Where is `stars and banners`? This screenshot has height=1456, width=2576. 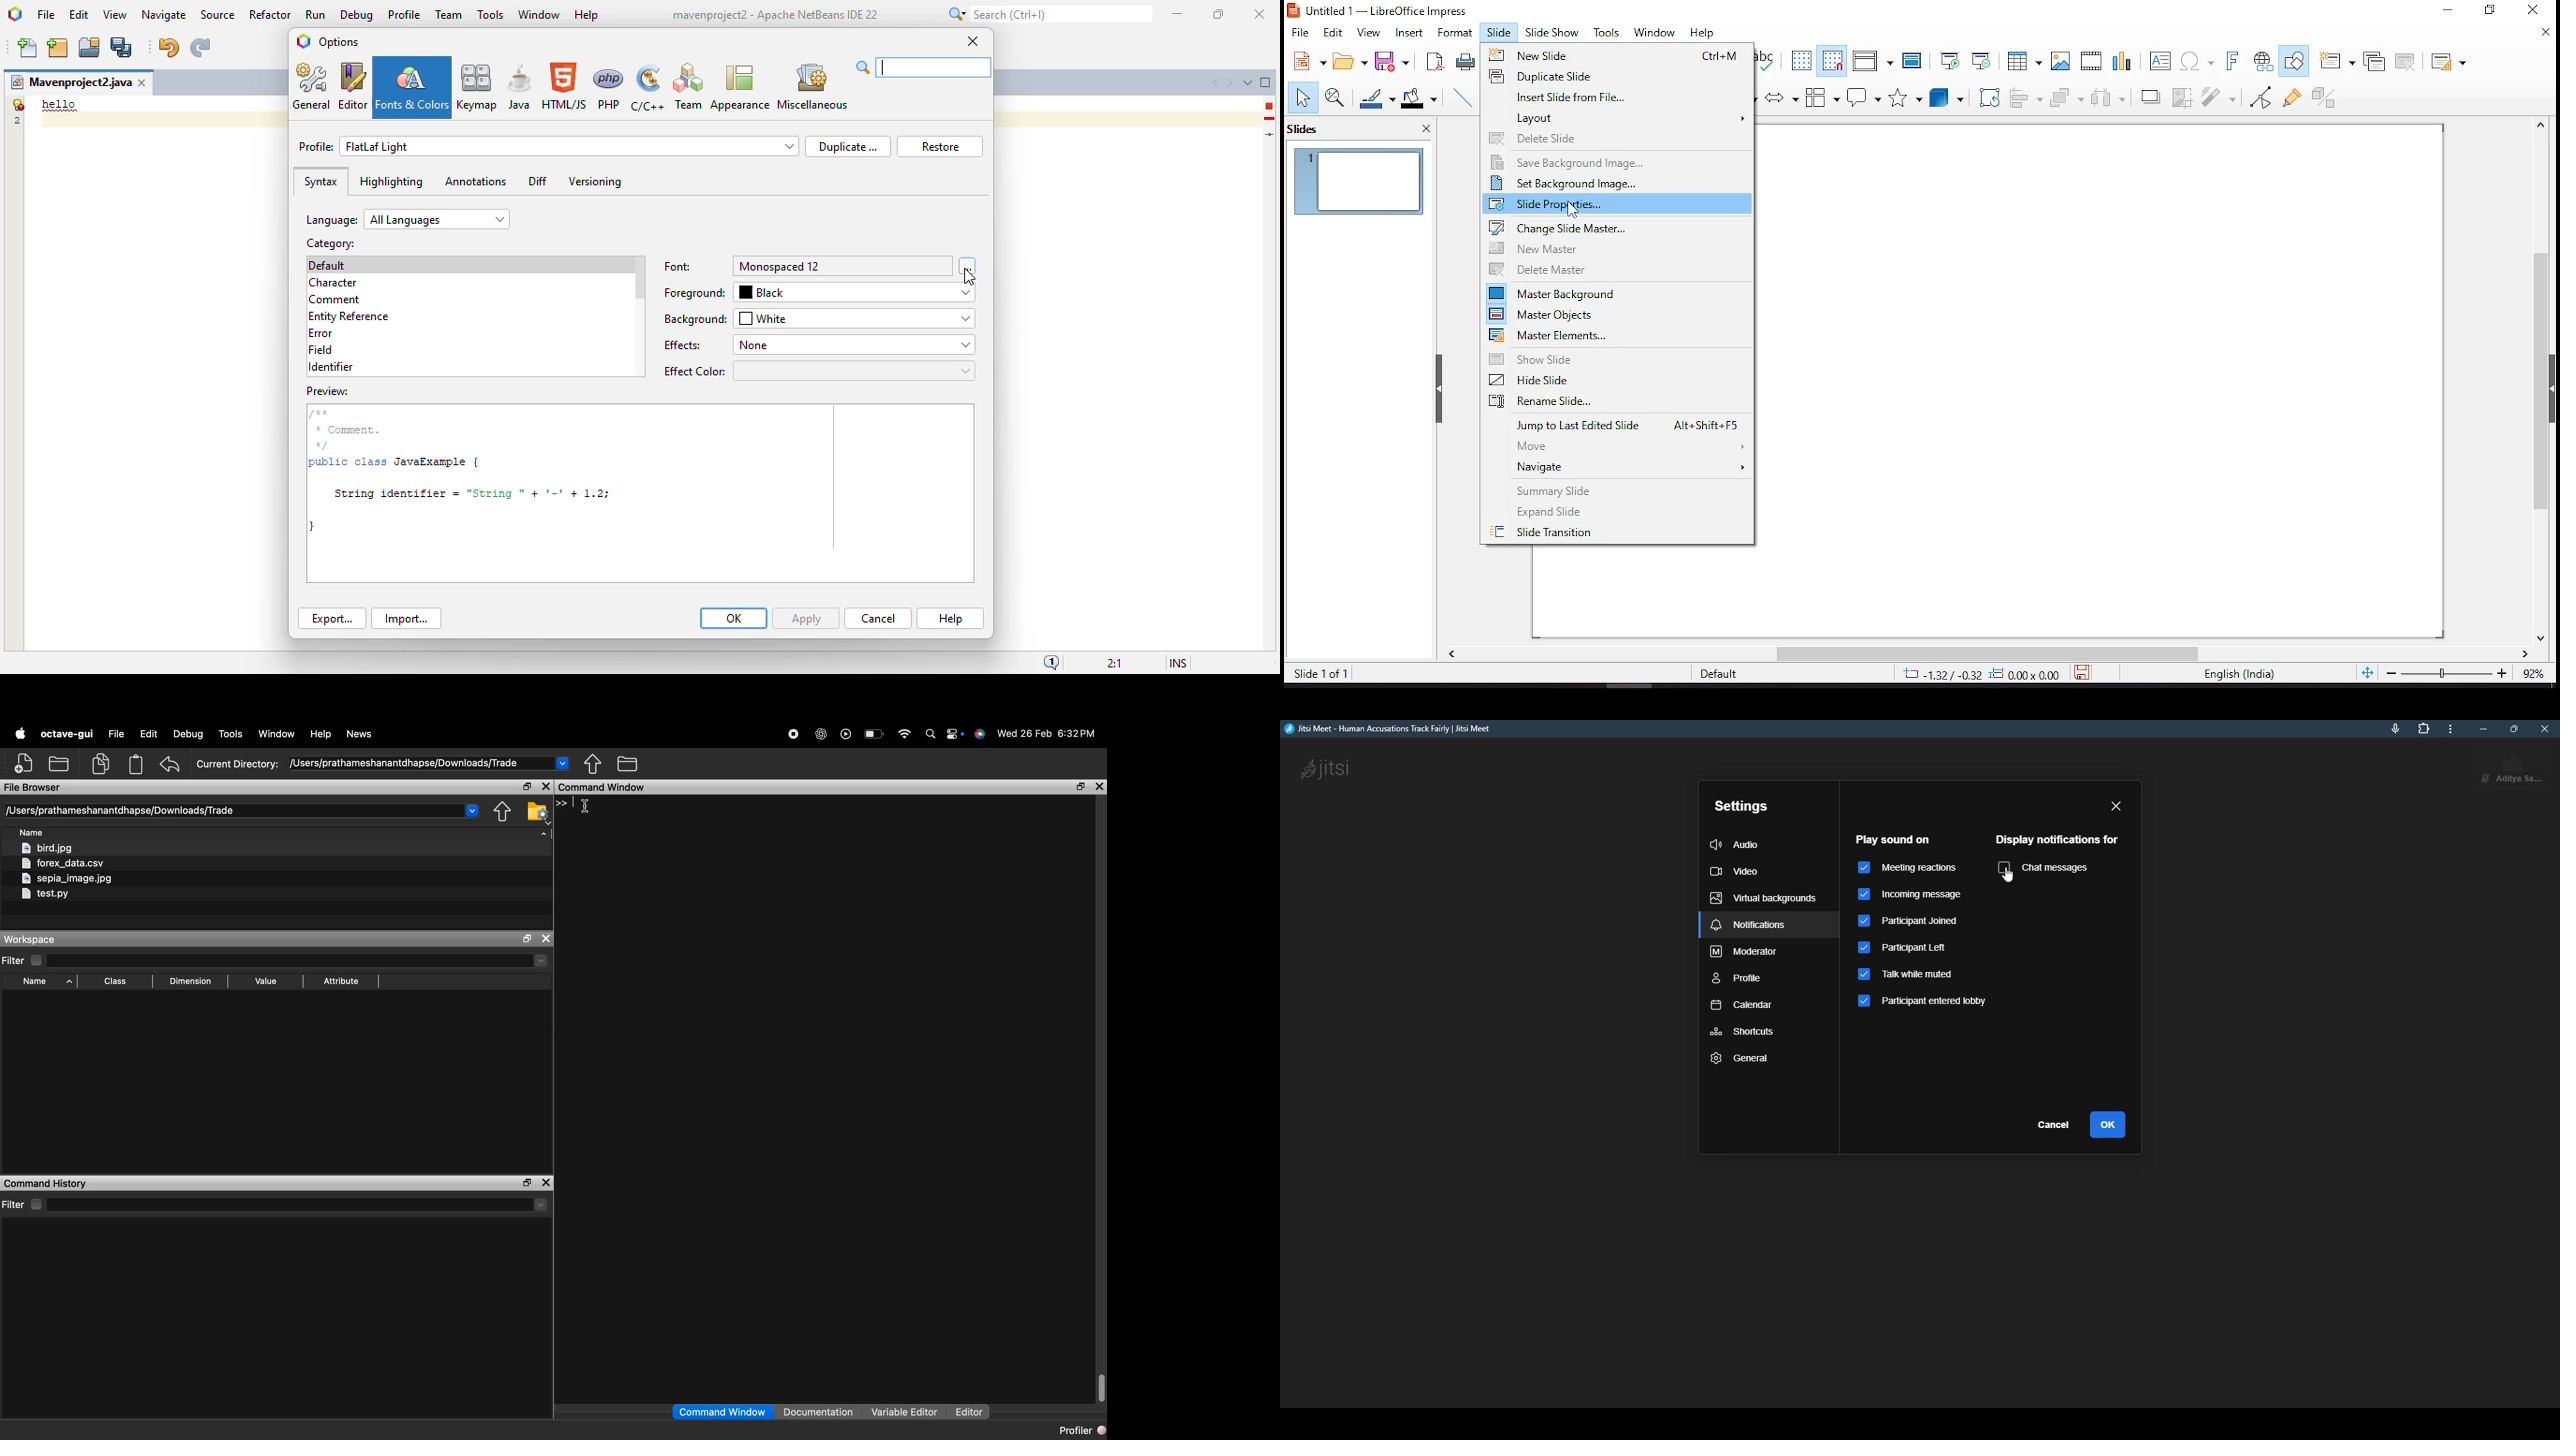
stars and banners is located at coordinates (1906, 96).